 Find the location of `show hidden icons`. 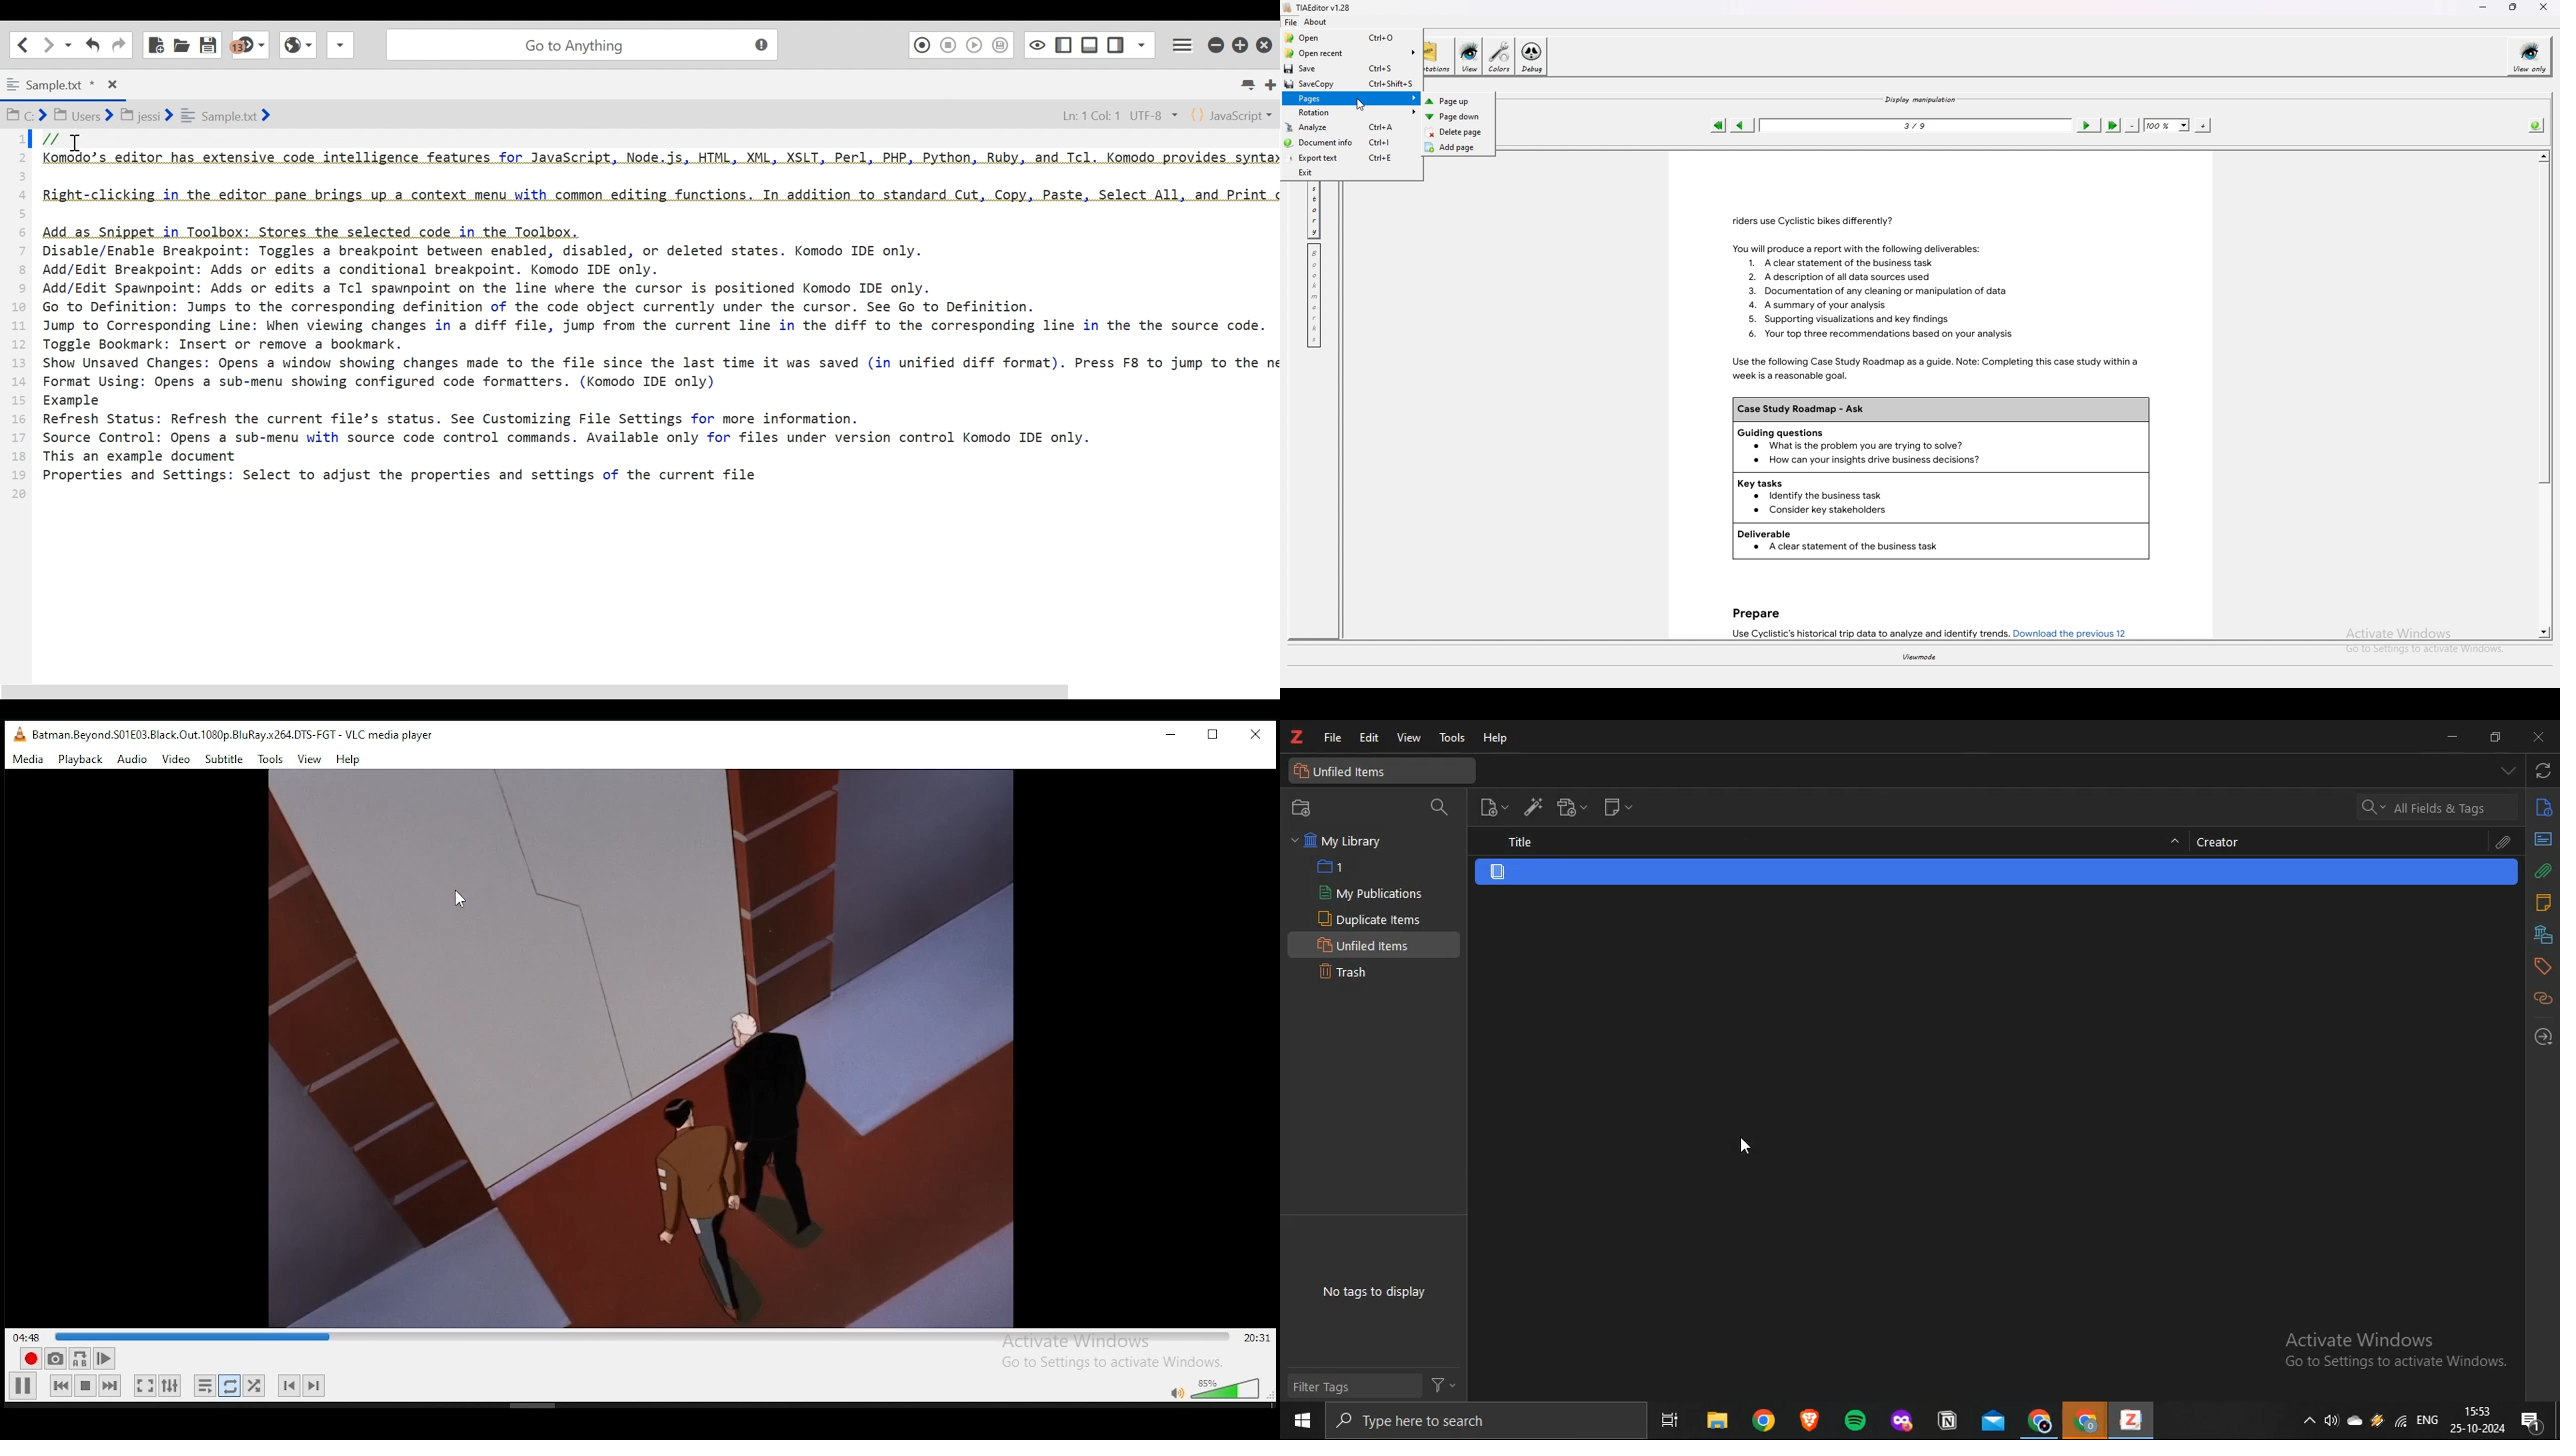

show hidden icons is located at coordinates (2306, 1419).